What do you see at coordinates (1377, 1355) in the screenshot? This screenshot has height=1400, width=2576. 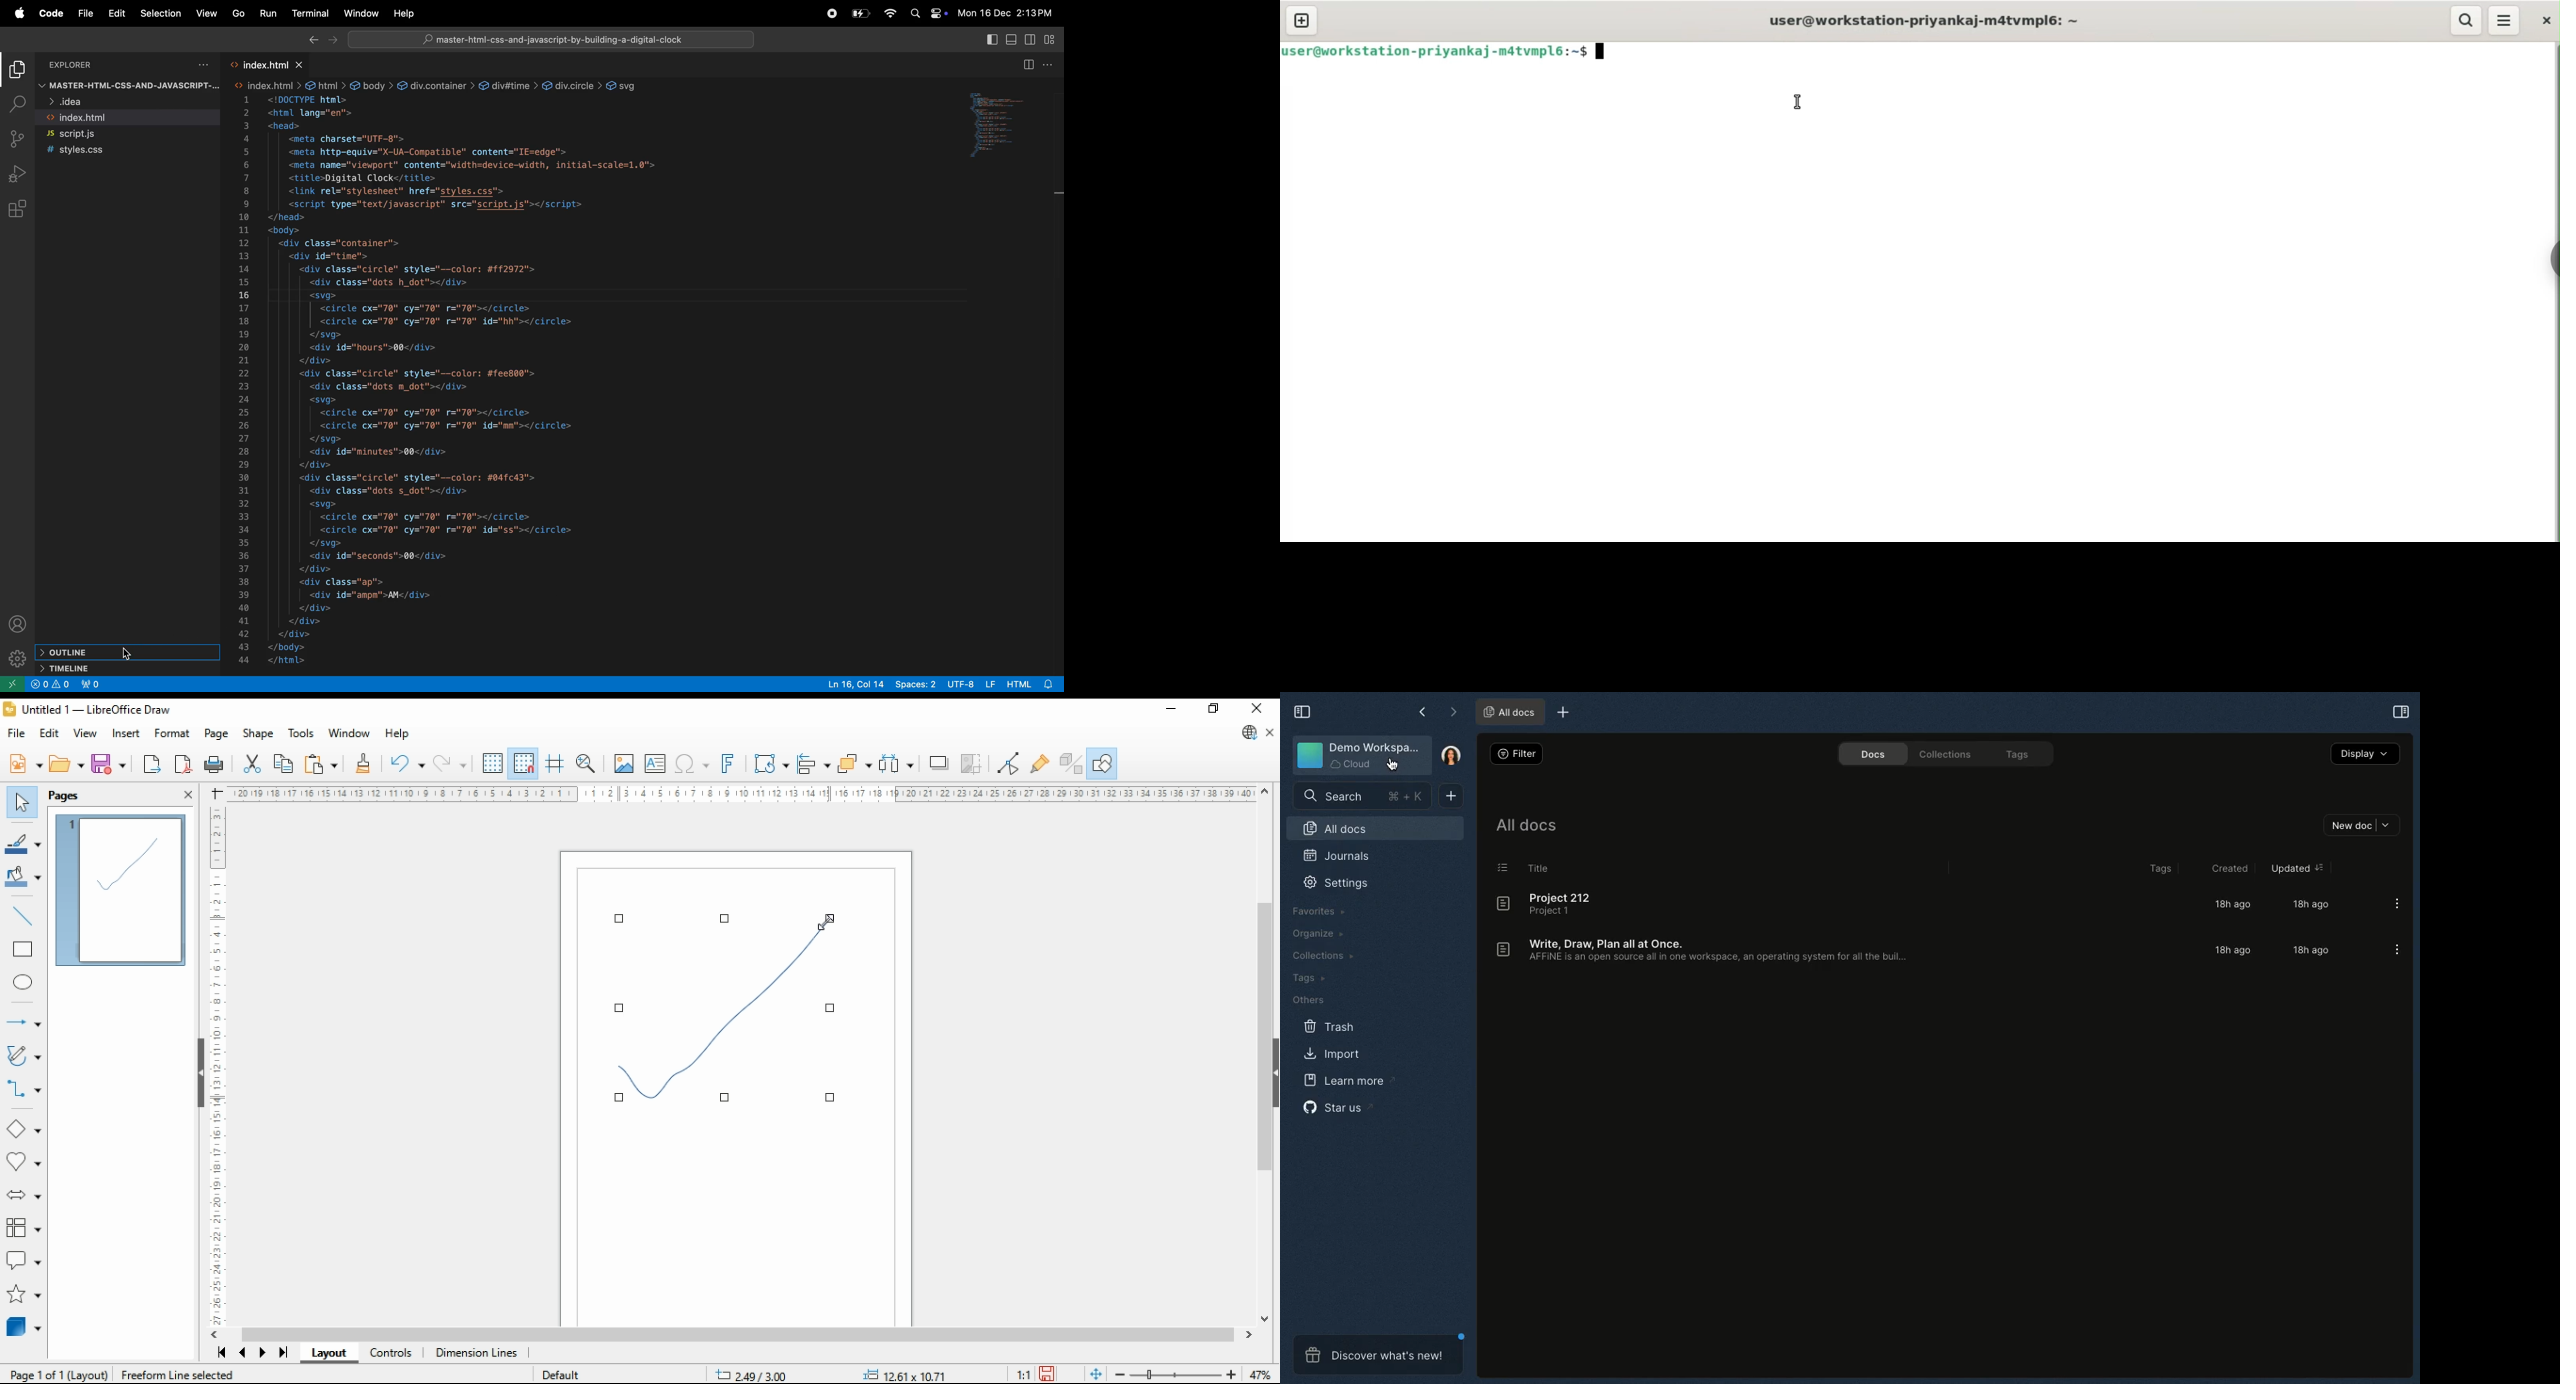 I see `Discover what's new!` at bounding box center [1377, 1355].